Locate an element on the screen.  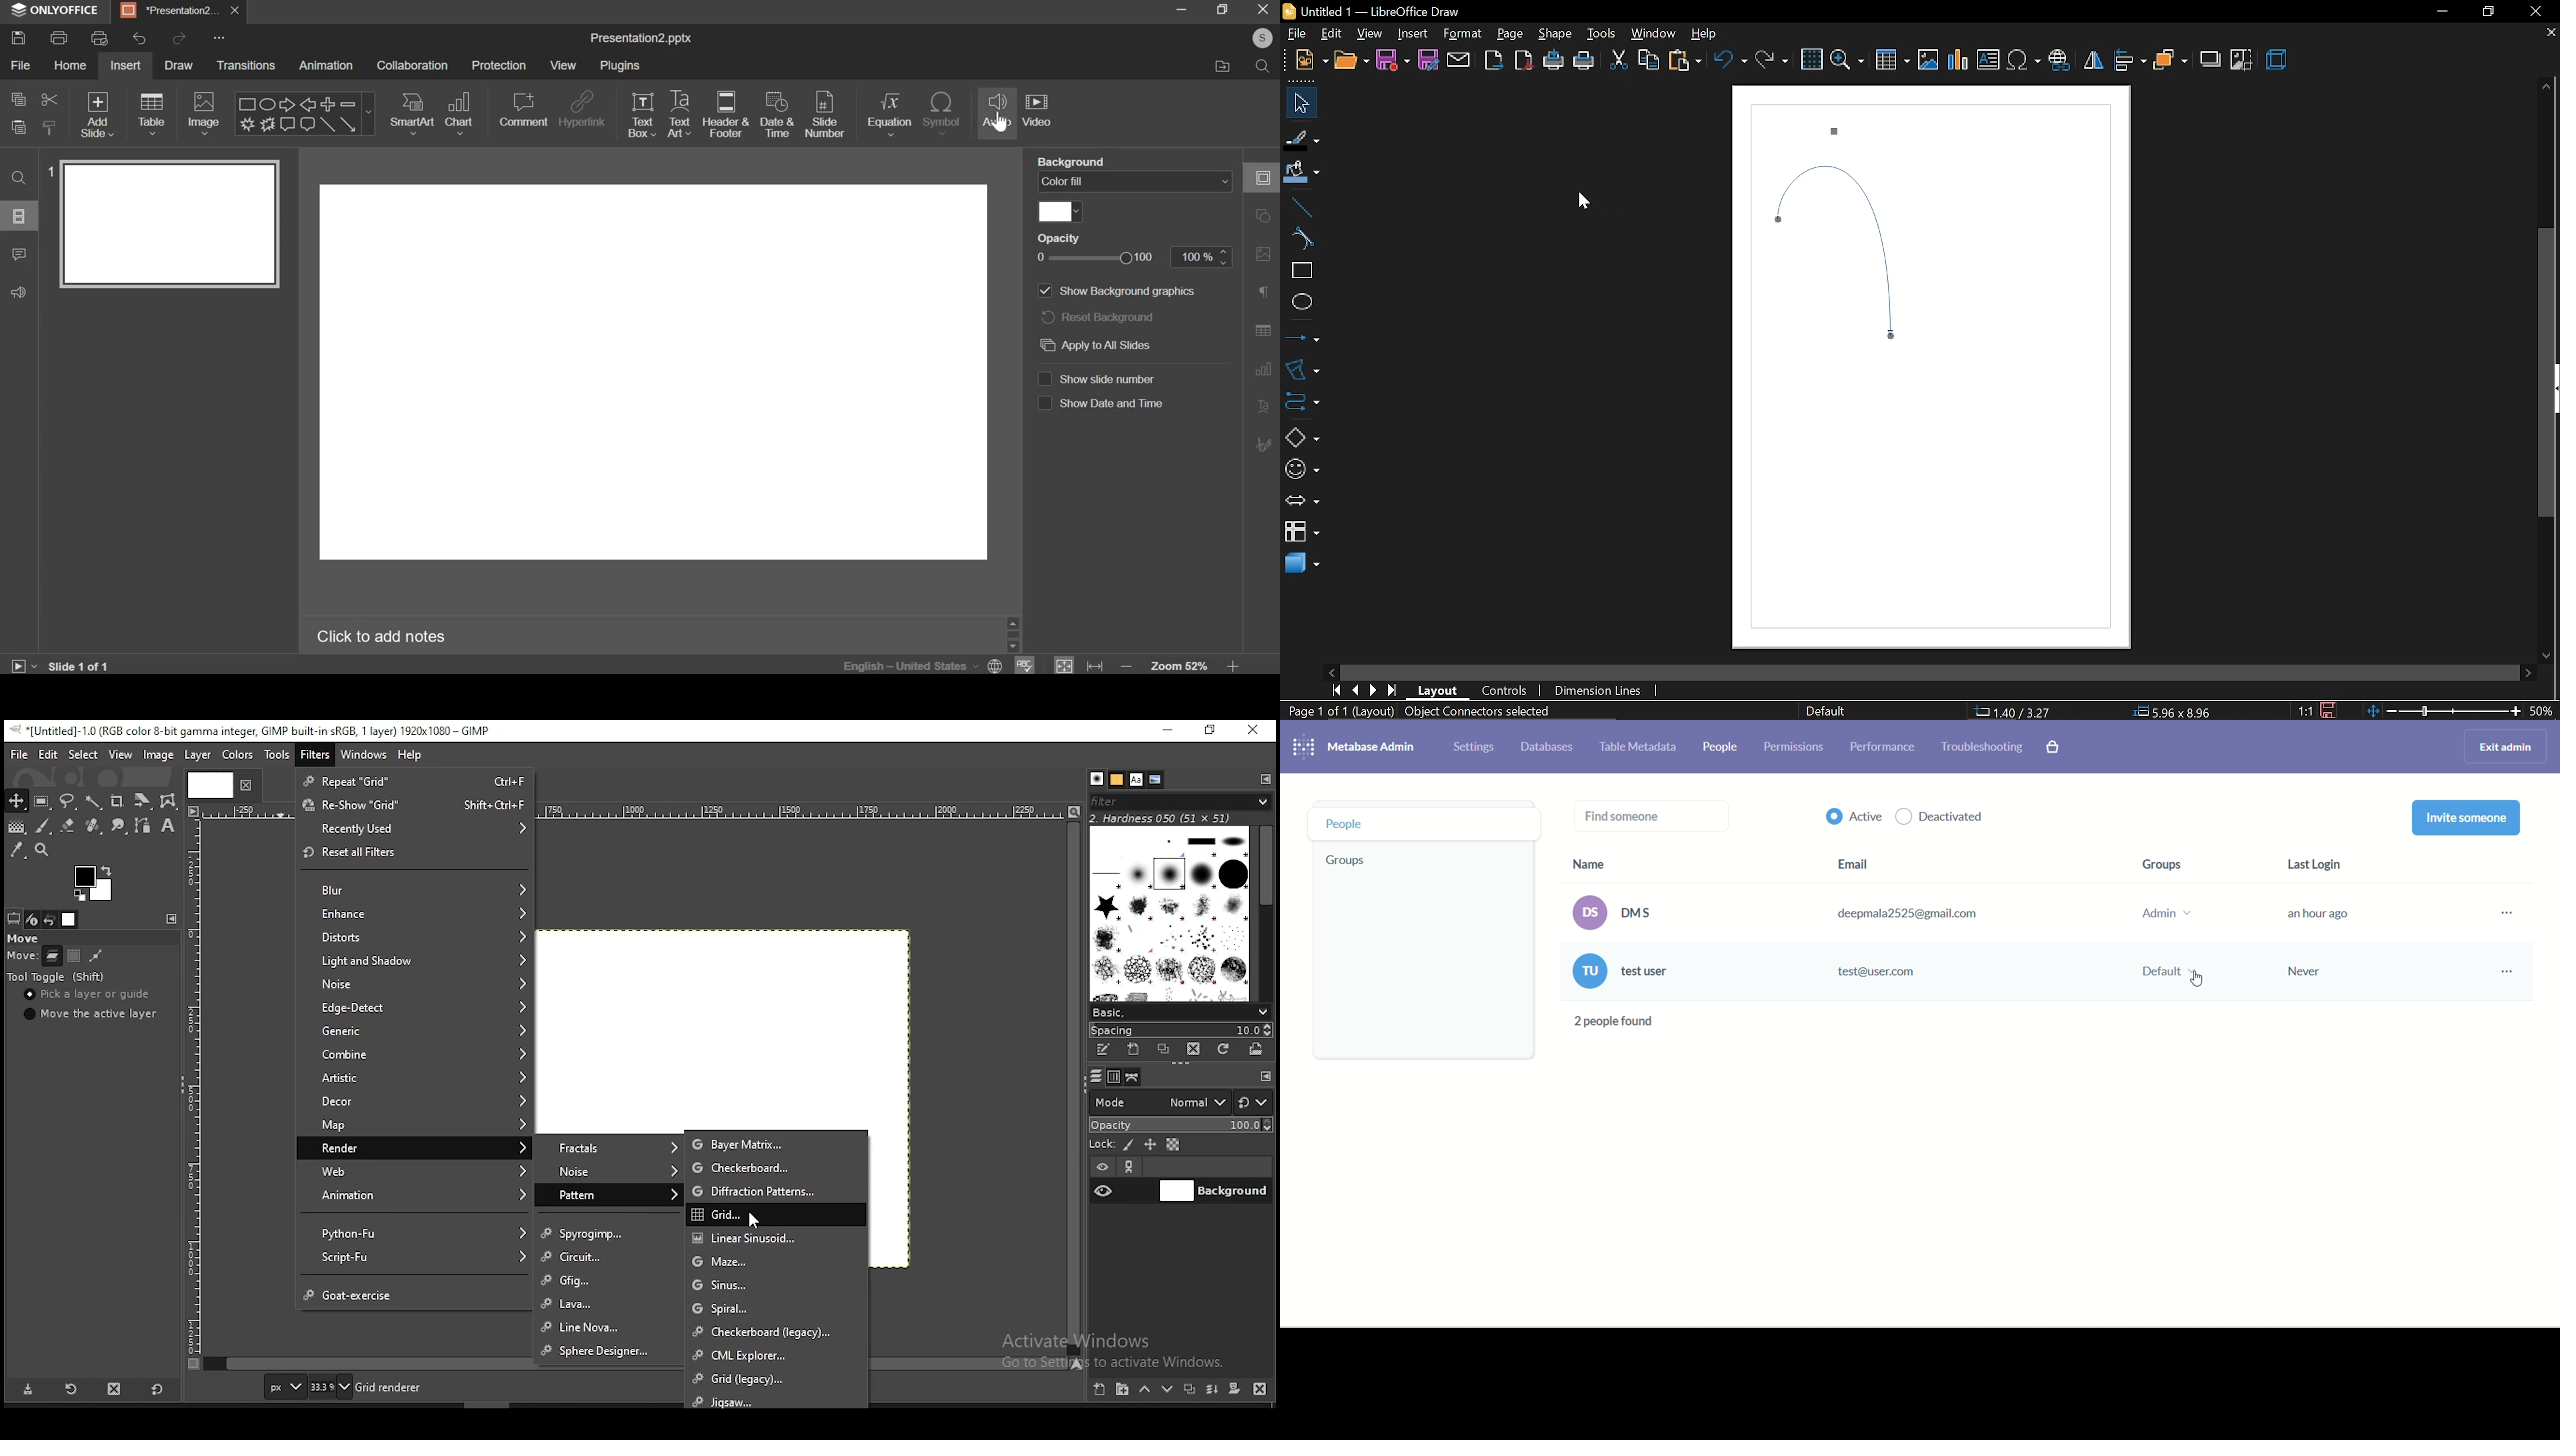
save as is located at coordinates (1427, 60).